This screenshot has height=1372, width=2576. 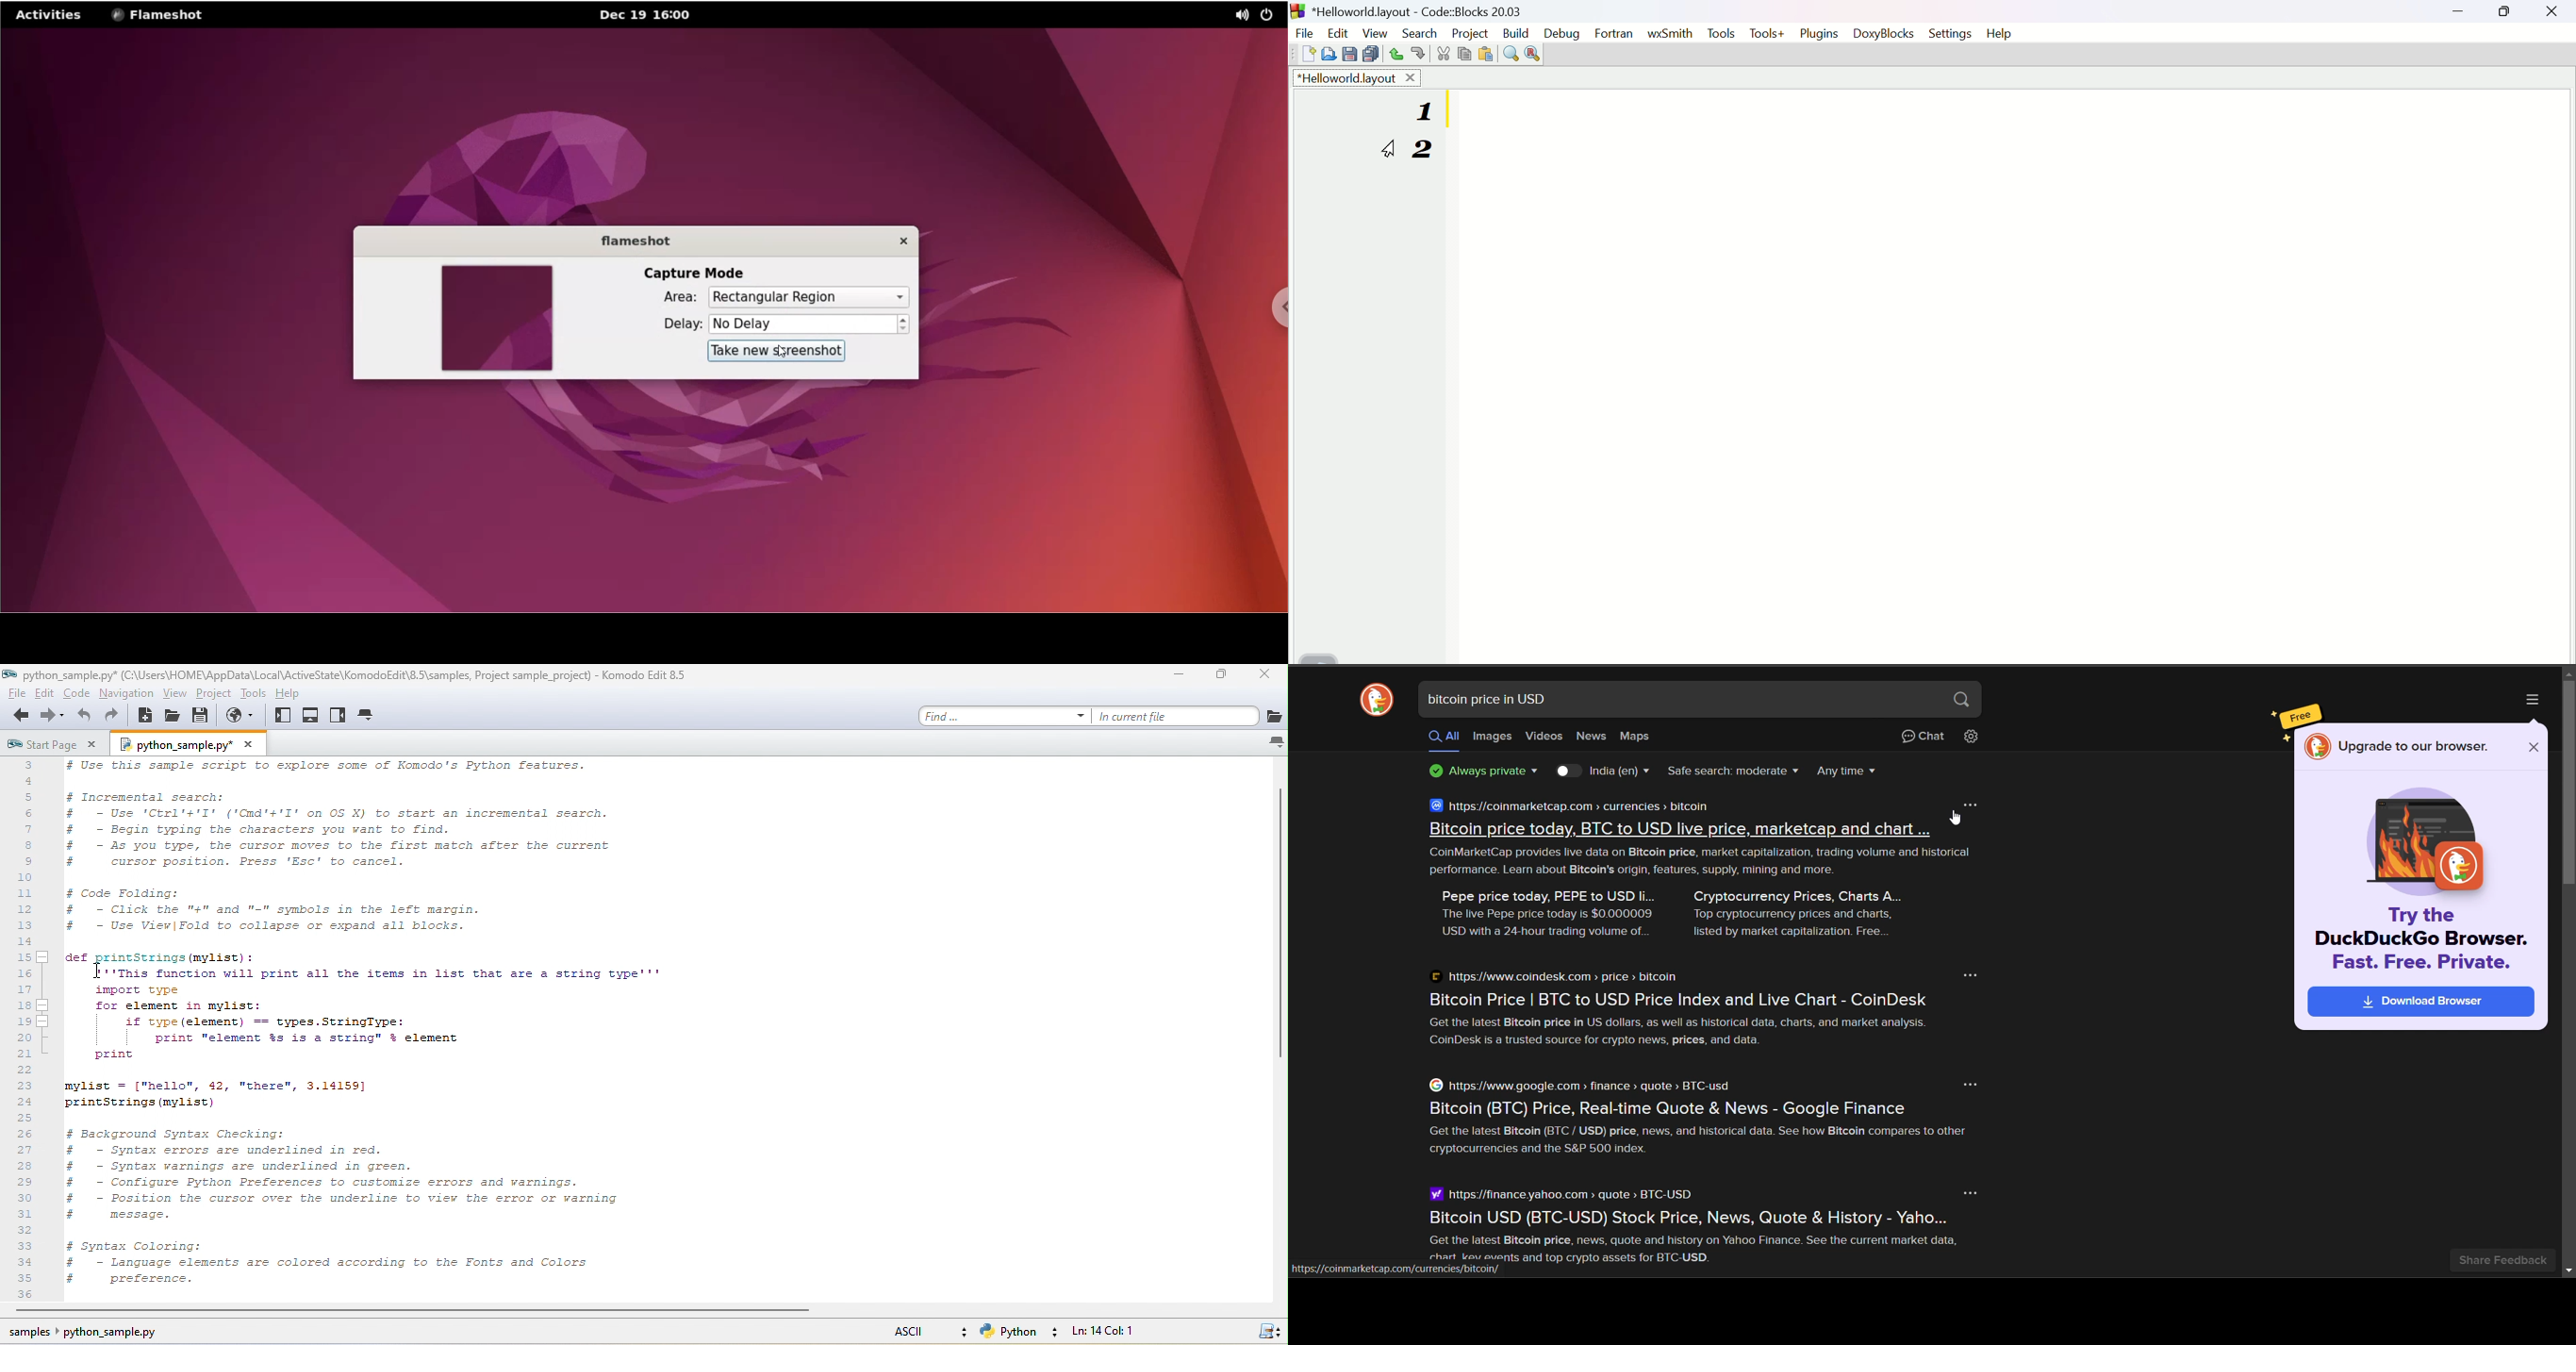 What do you see at coordinates (1954, 820) in the screenshot?
I see `cursor` at bounding box center [1954, 820].